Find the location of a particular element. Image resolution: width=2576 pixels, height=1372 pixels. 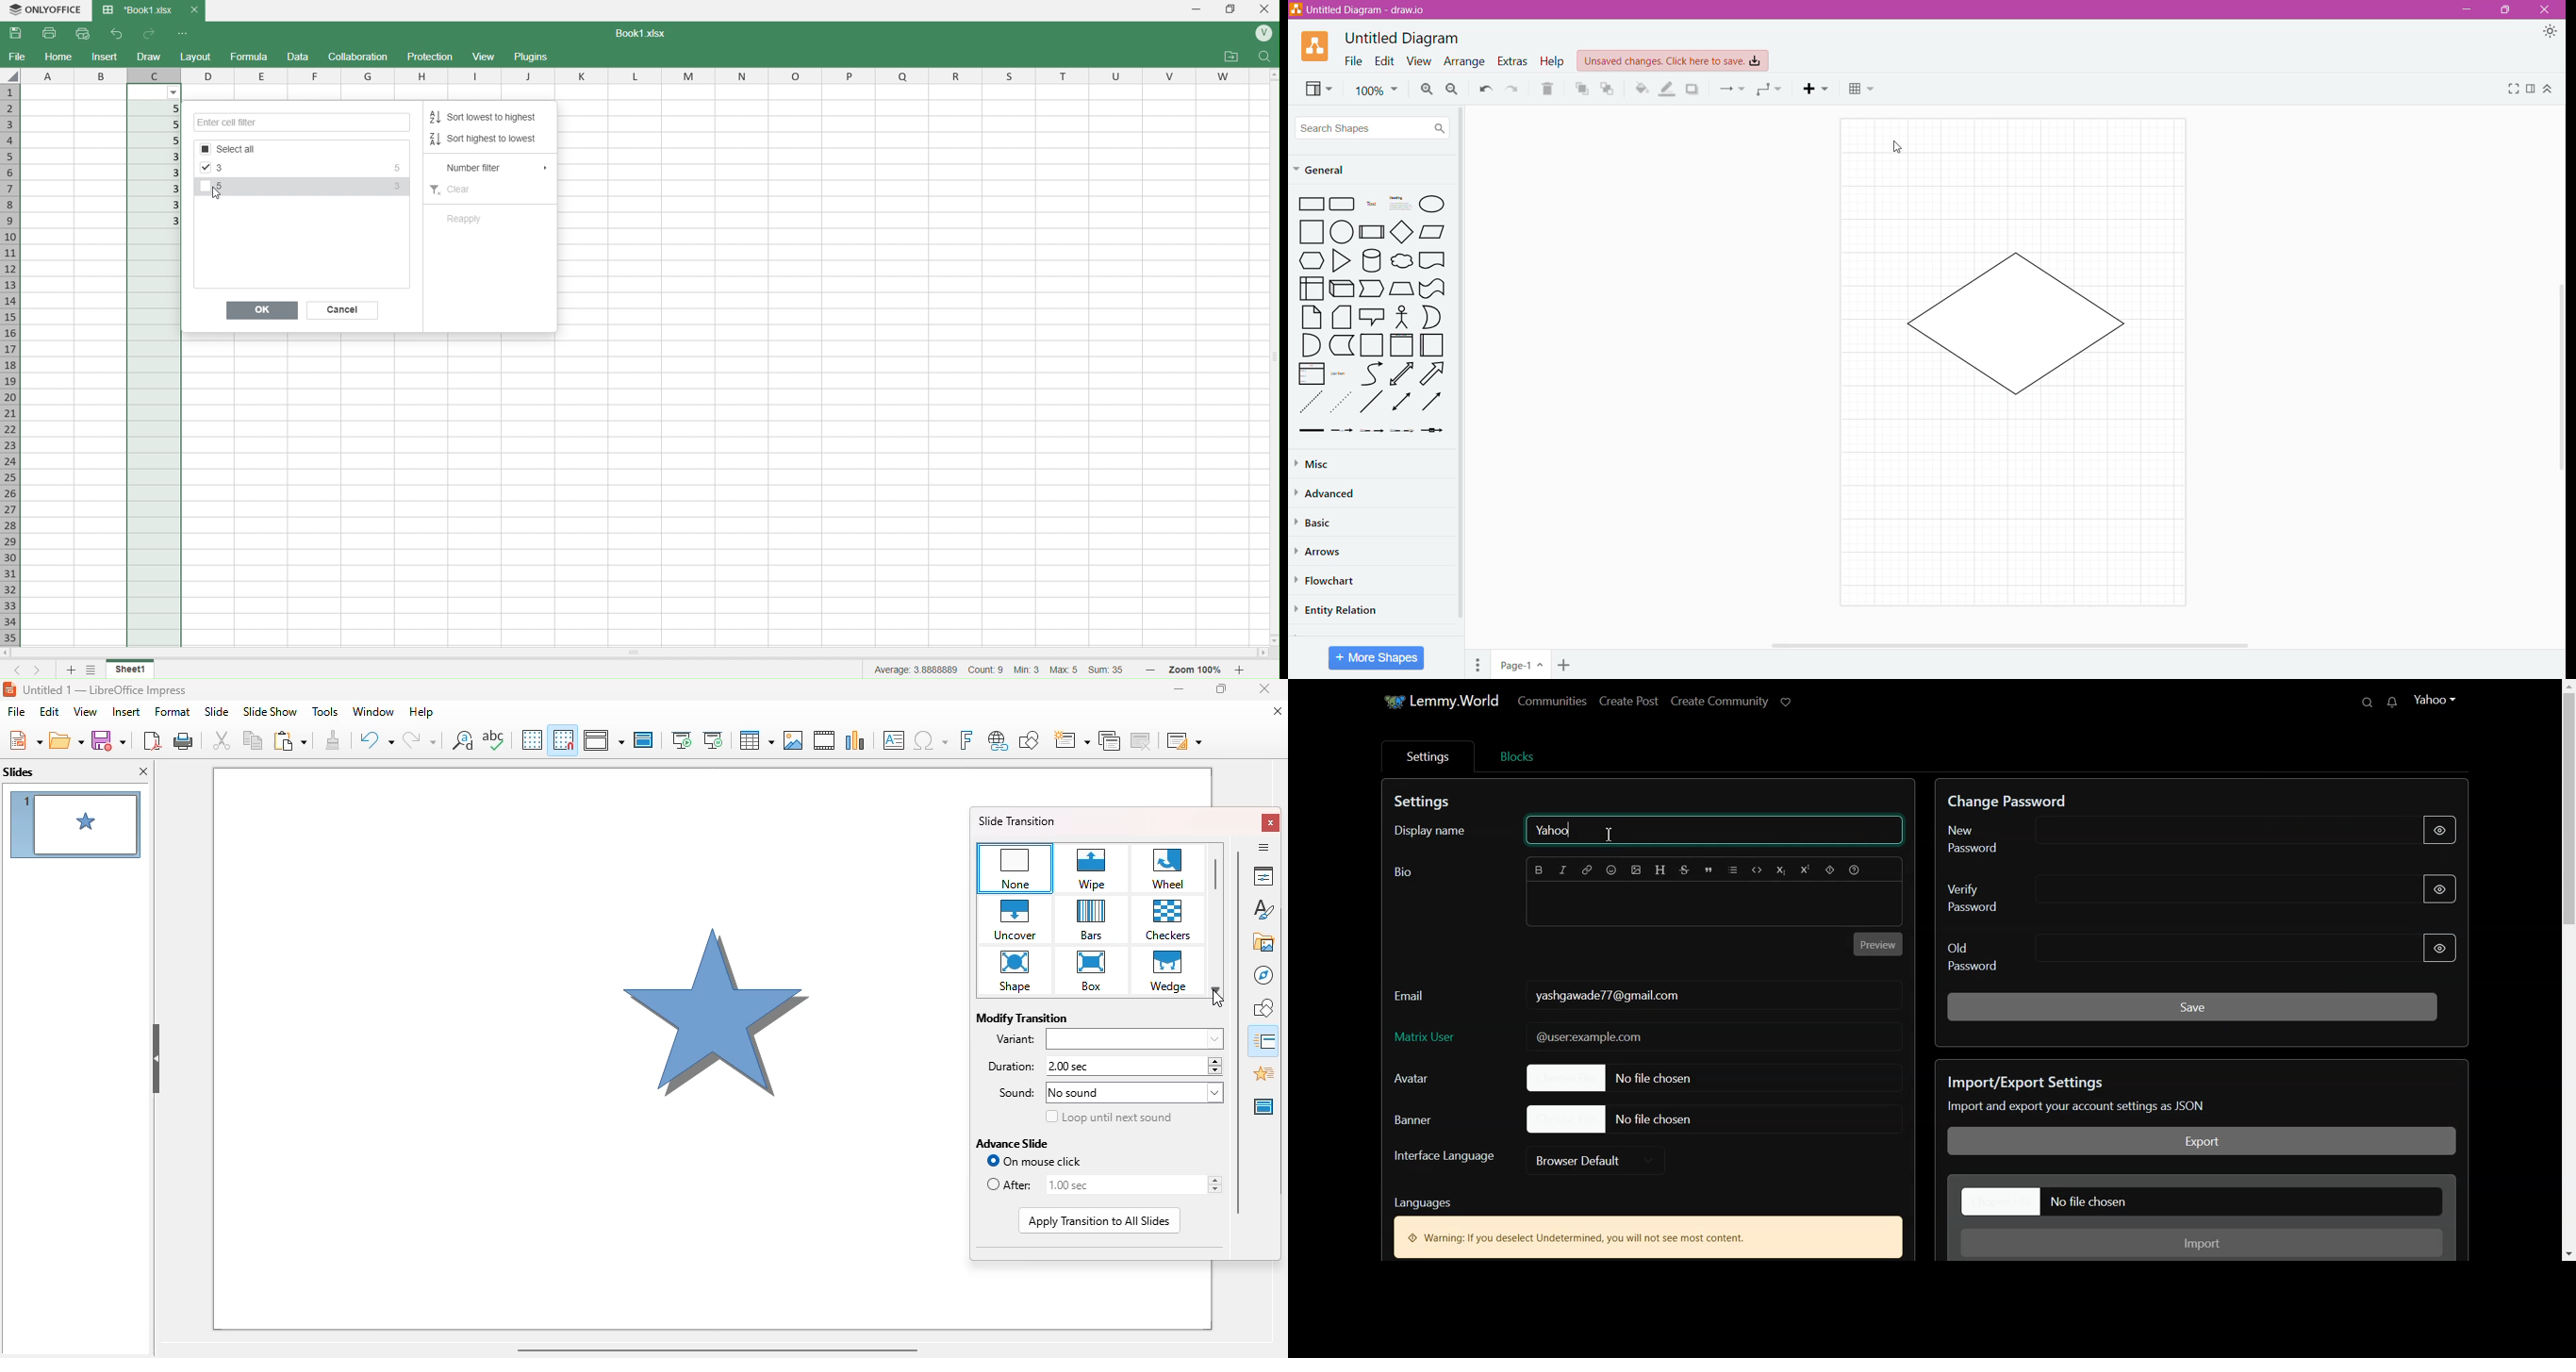

Process is located at coordinates (1373, 231).